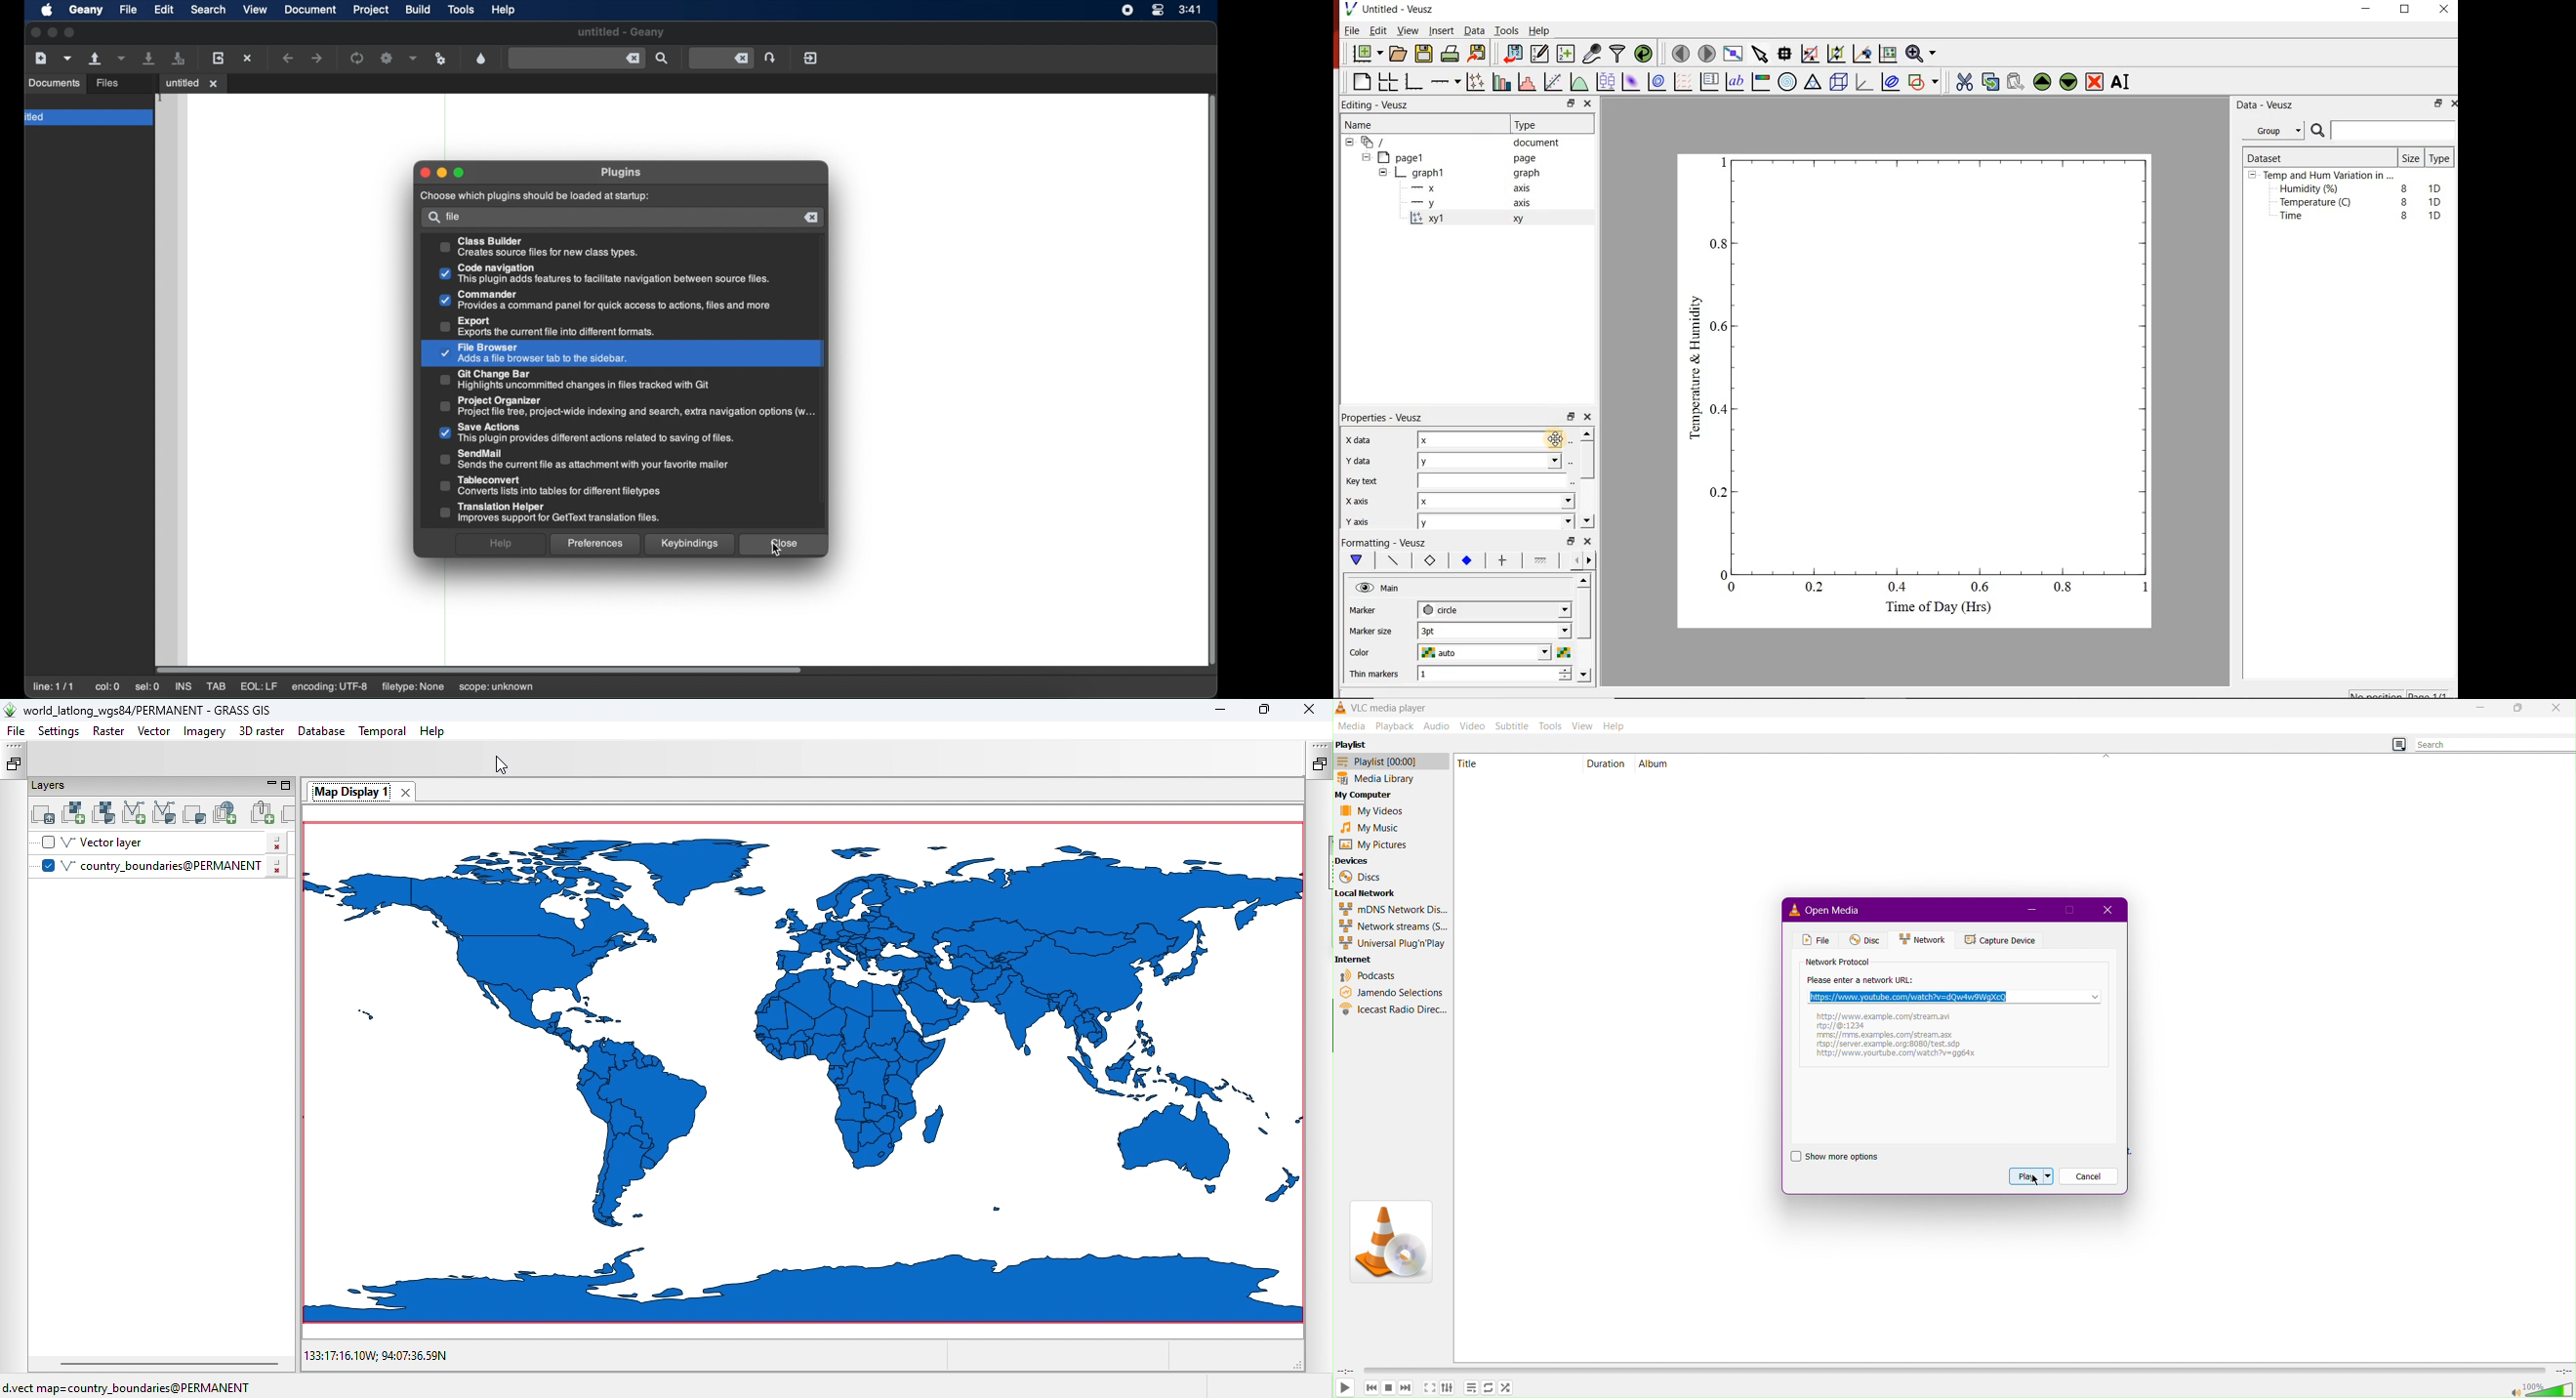 The height and width of the screenshot is (1400, 2576). Describe the element at coordinates (1375, 810) in the screenshot. I see `My Videos` at that location.